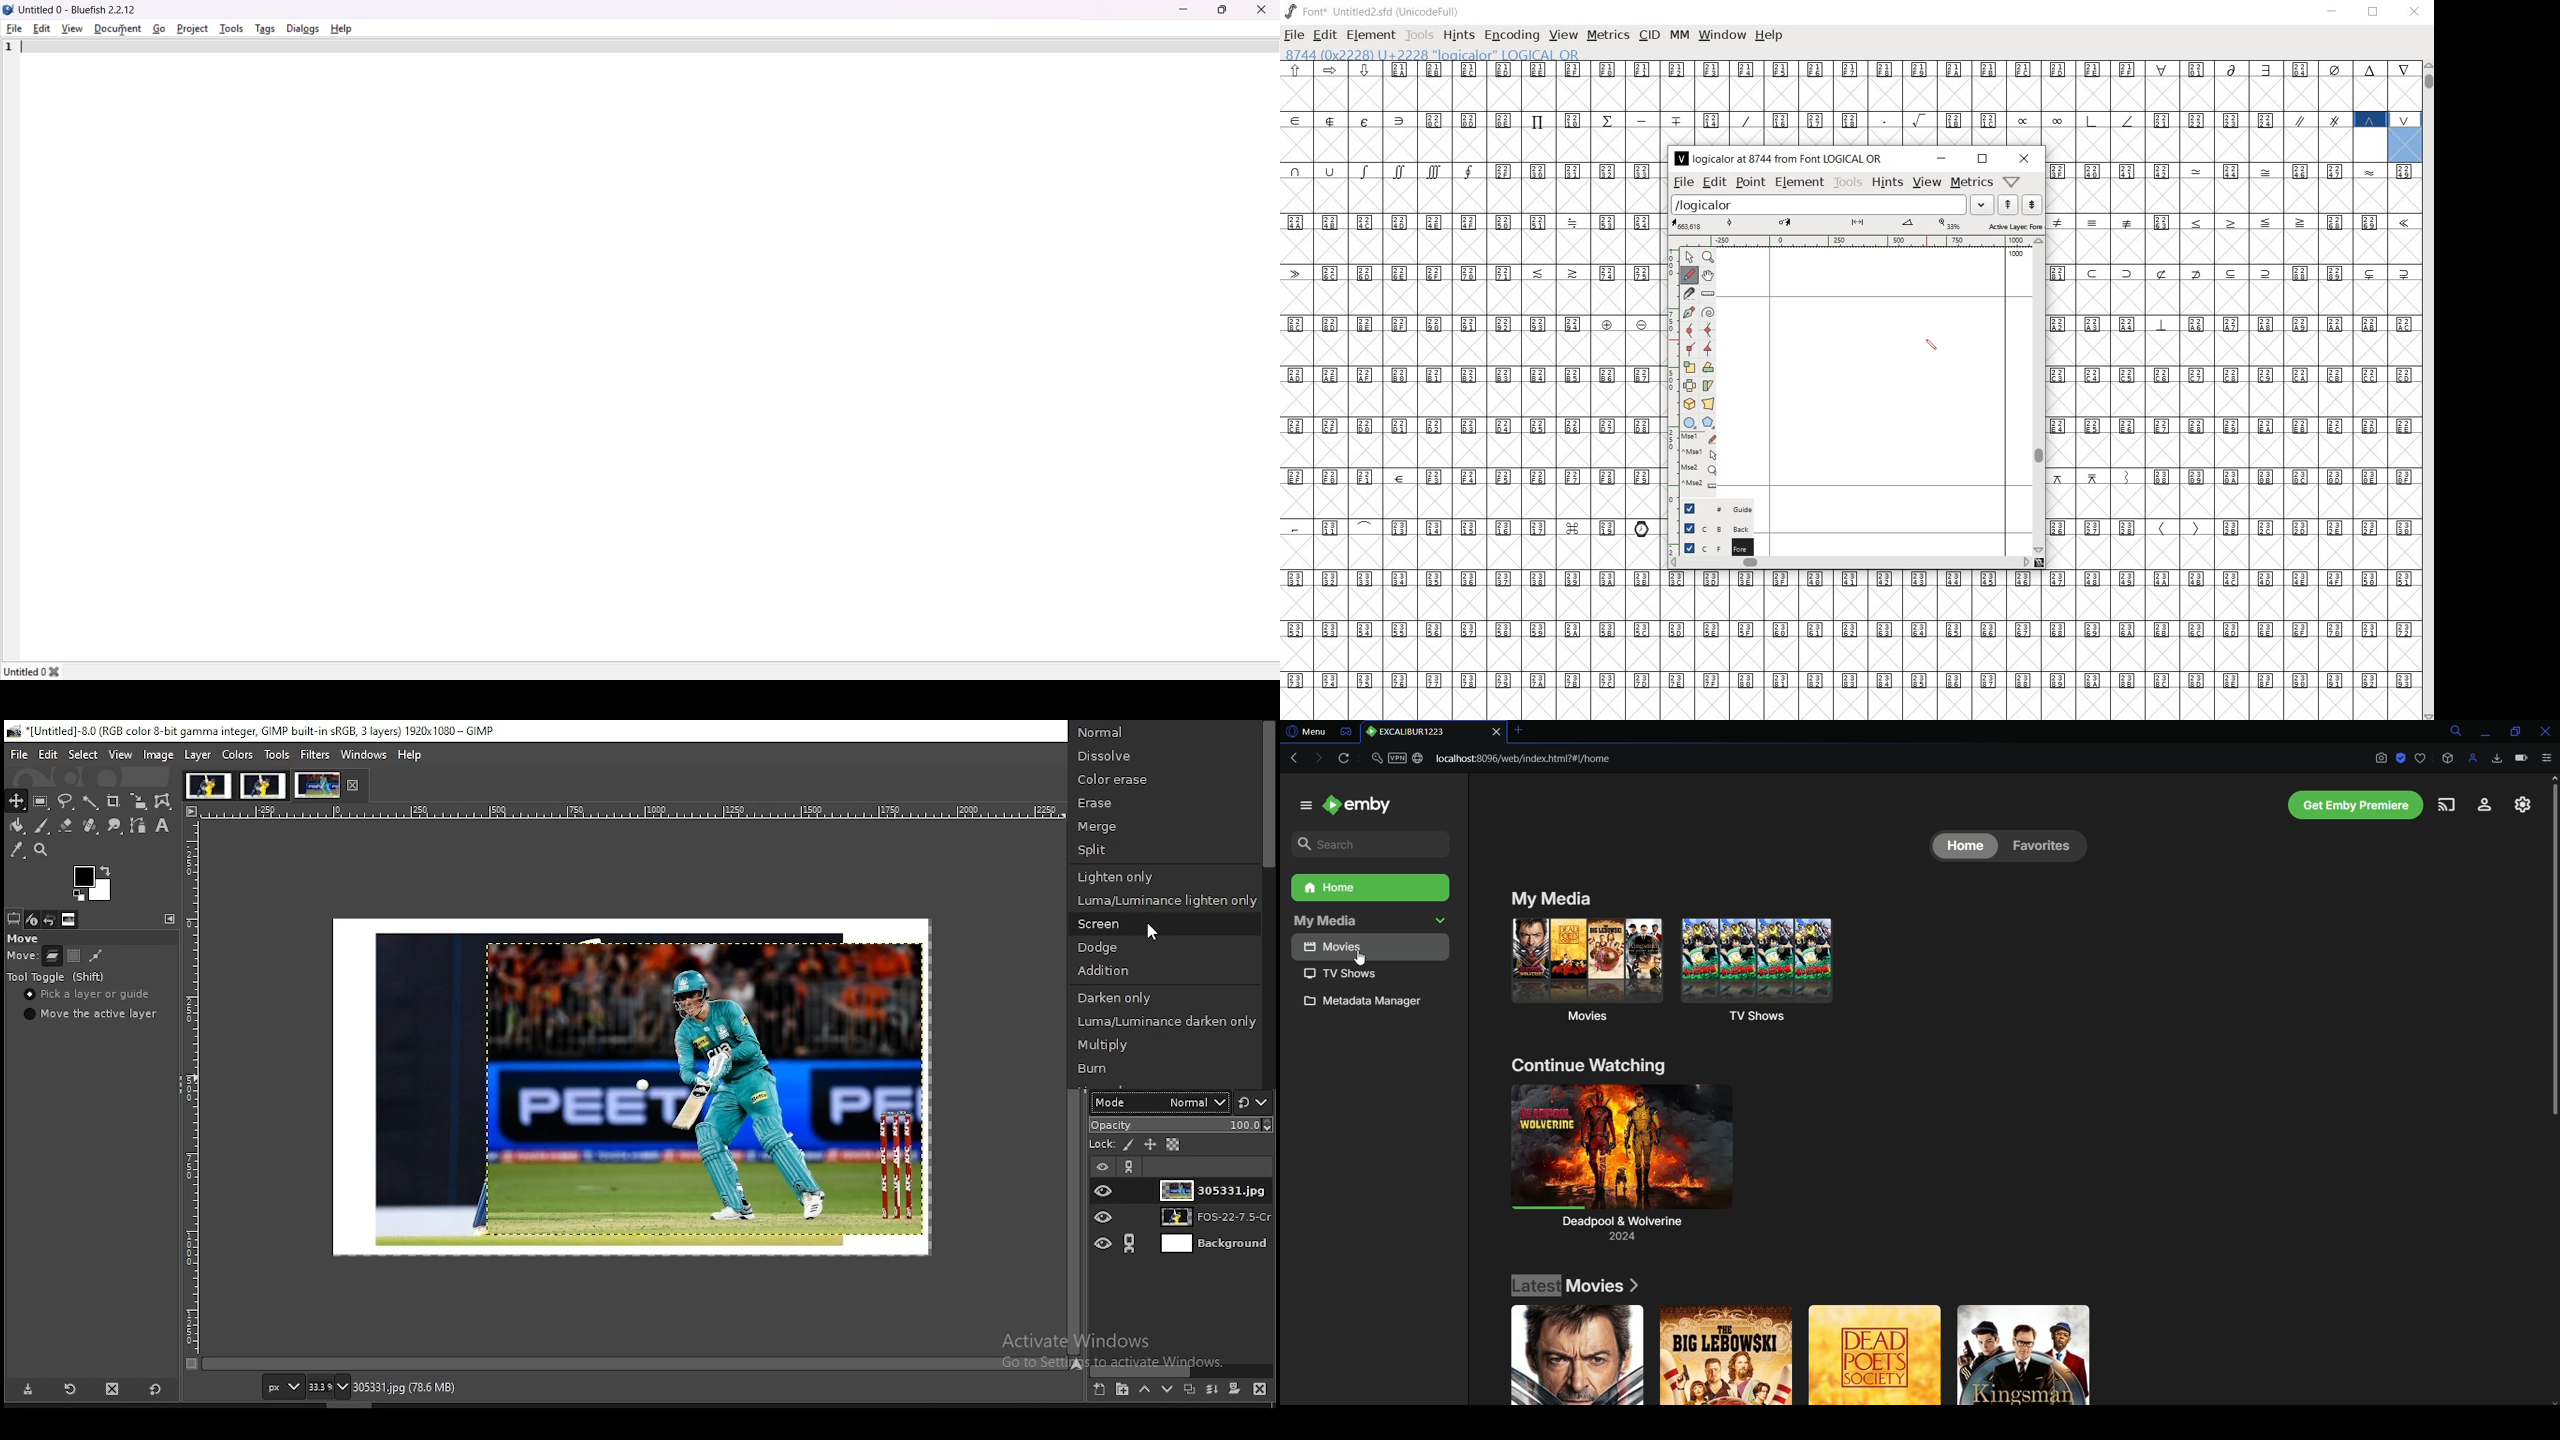 This screenshot has width=2576, height=1456. Describe the element at coordinates (1268, 904) in the screenshot. I see `scroll bar` at that location.